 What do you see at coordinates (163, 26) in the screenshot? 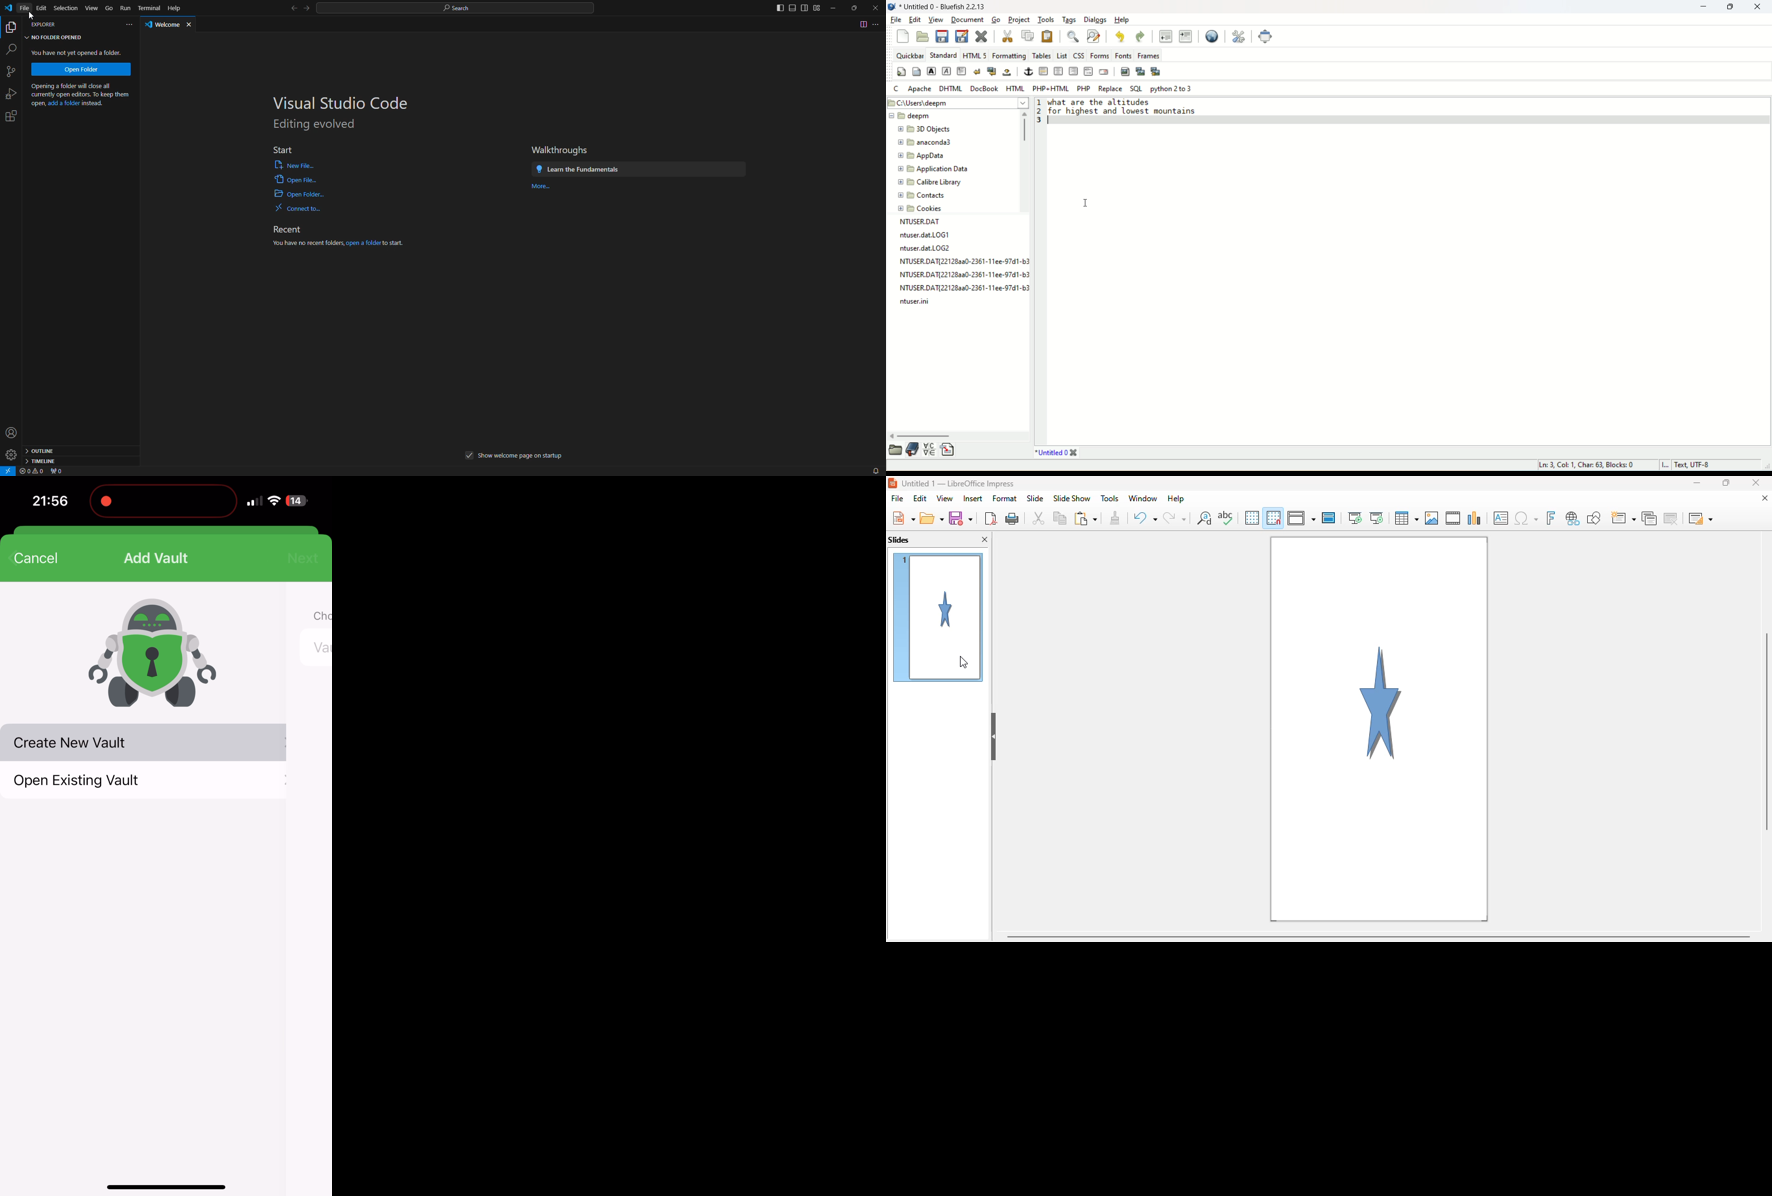
I see `welcome` at bounding box center [163, 26].